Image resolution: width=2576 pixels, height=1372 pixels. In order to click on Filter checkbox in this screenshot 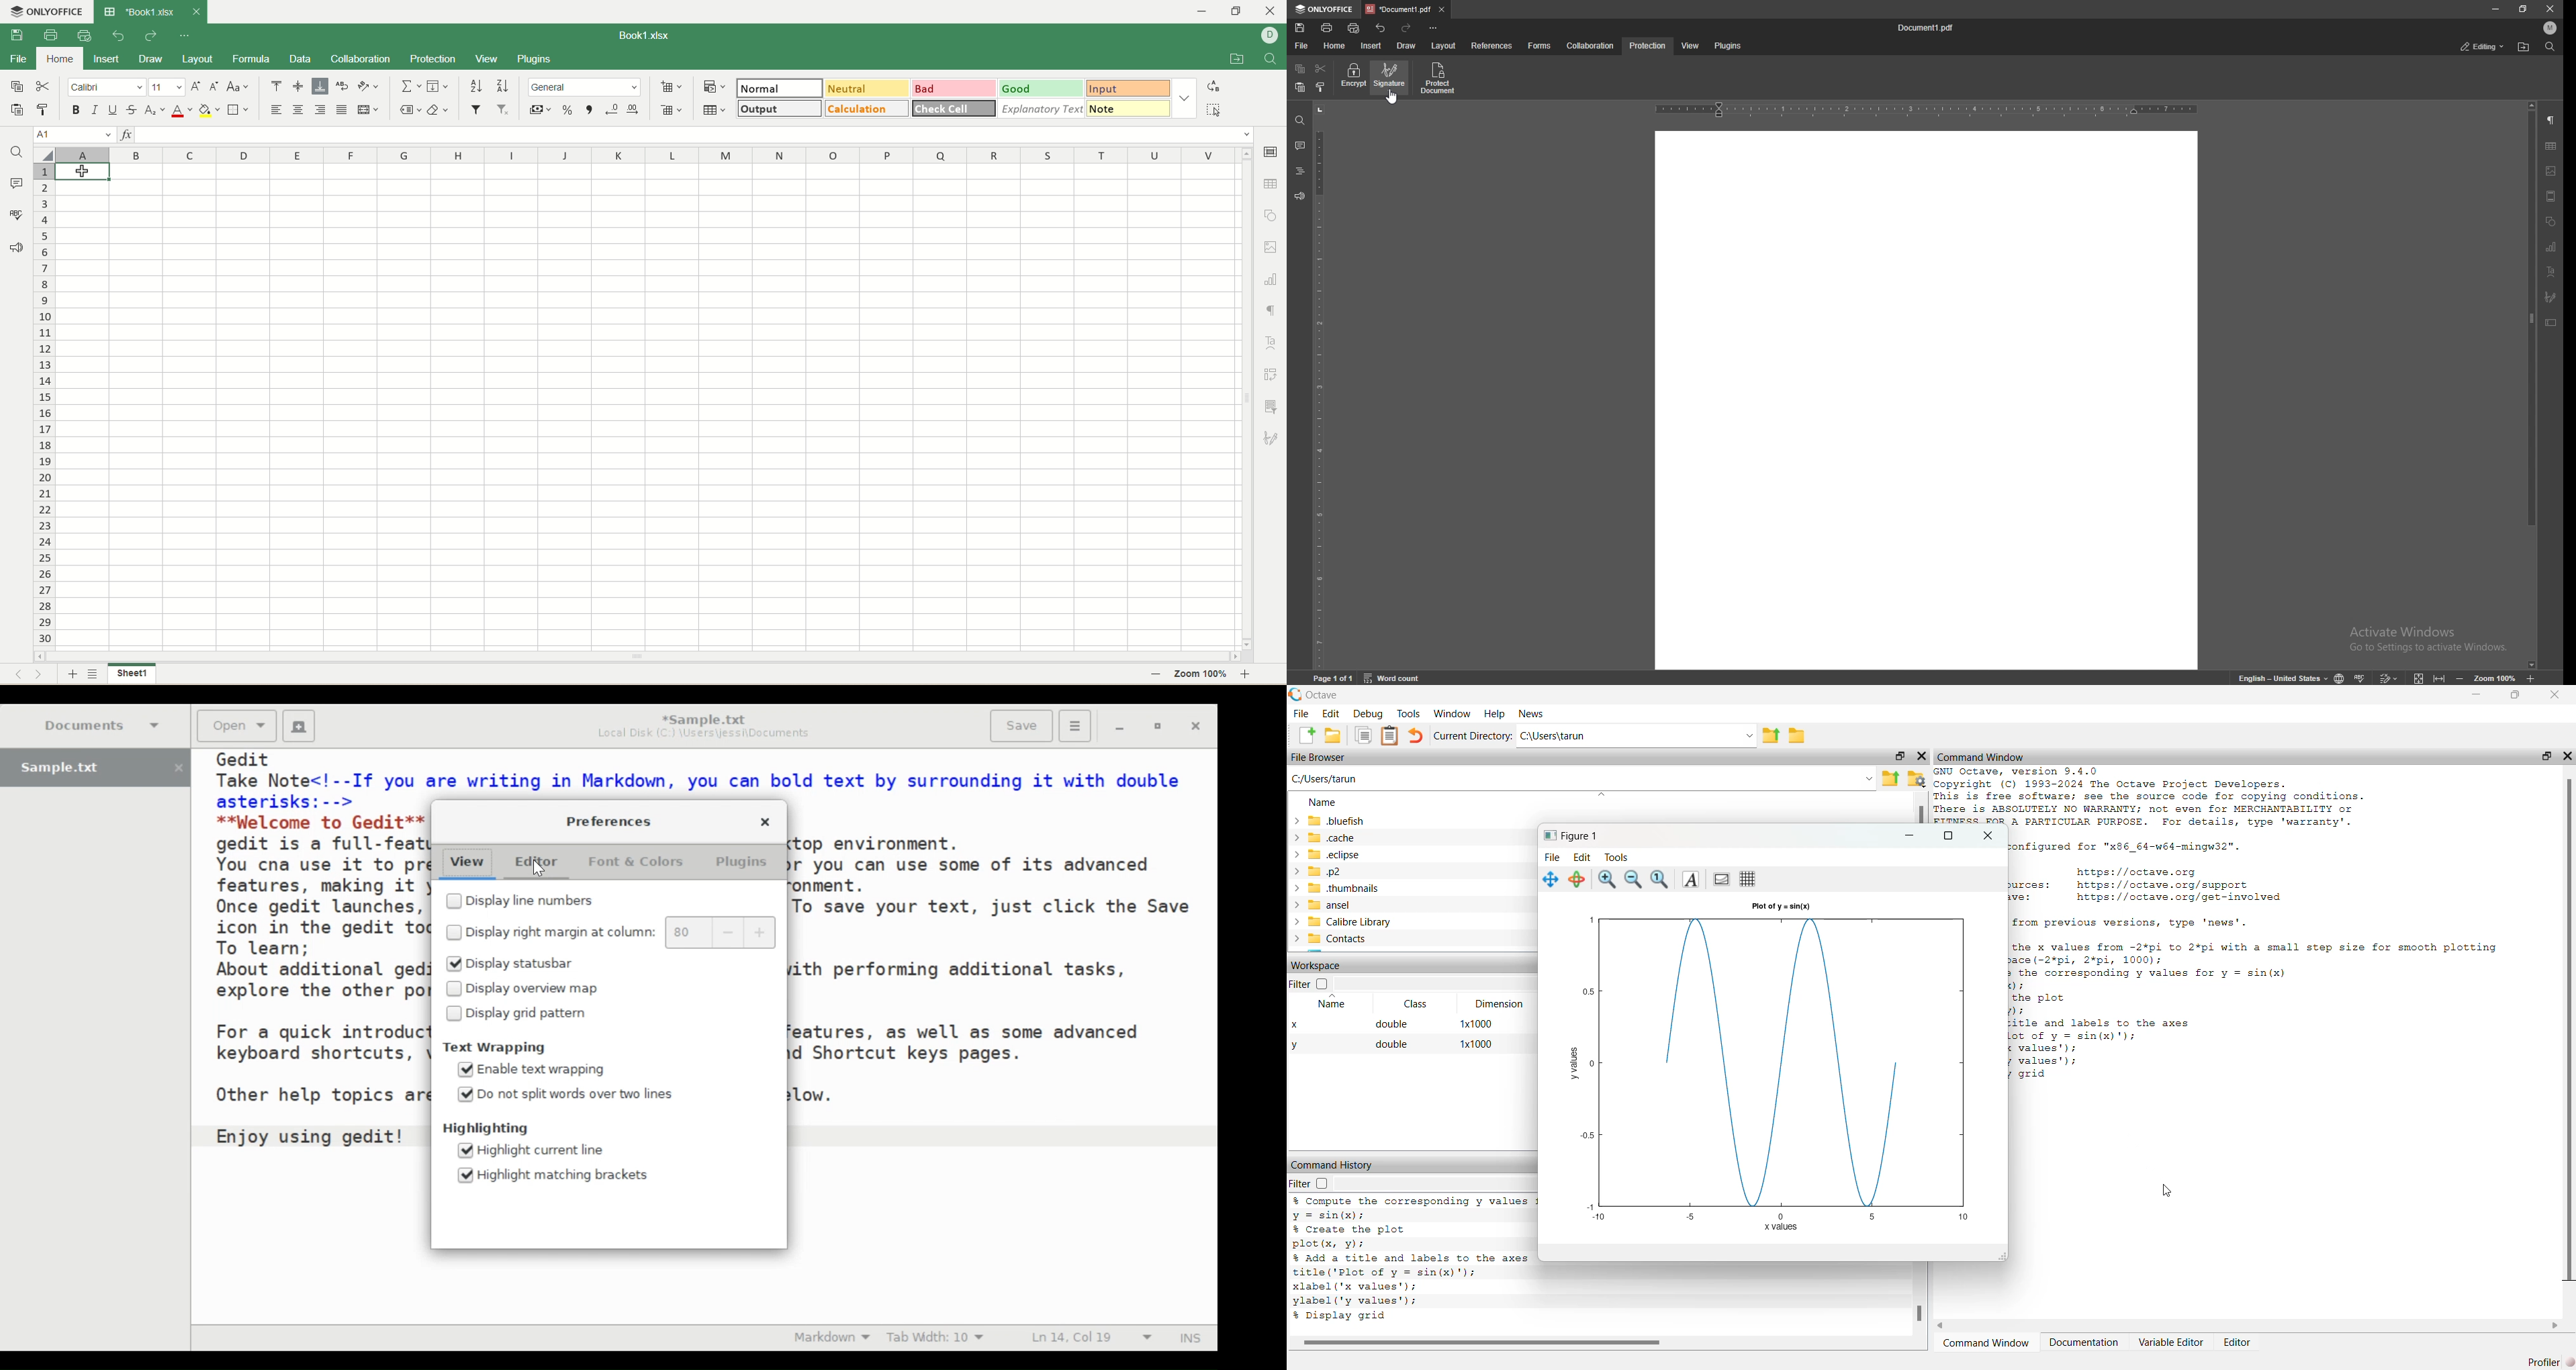, I will do `click(1310, 1183)`.